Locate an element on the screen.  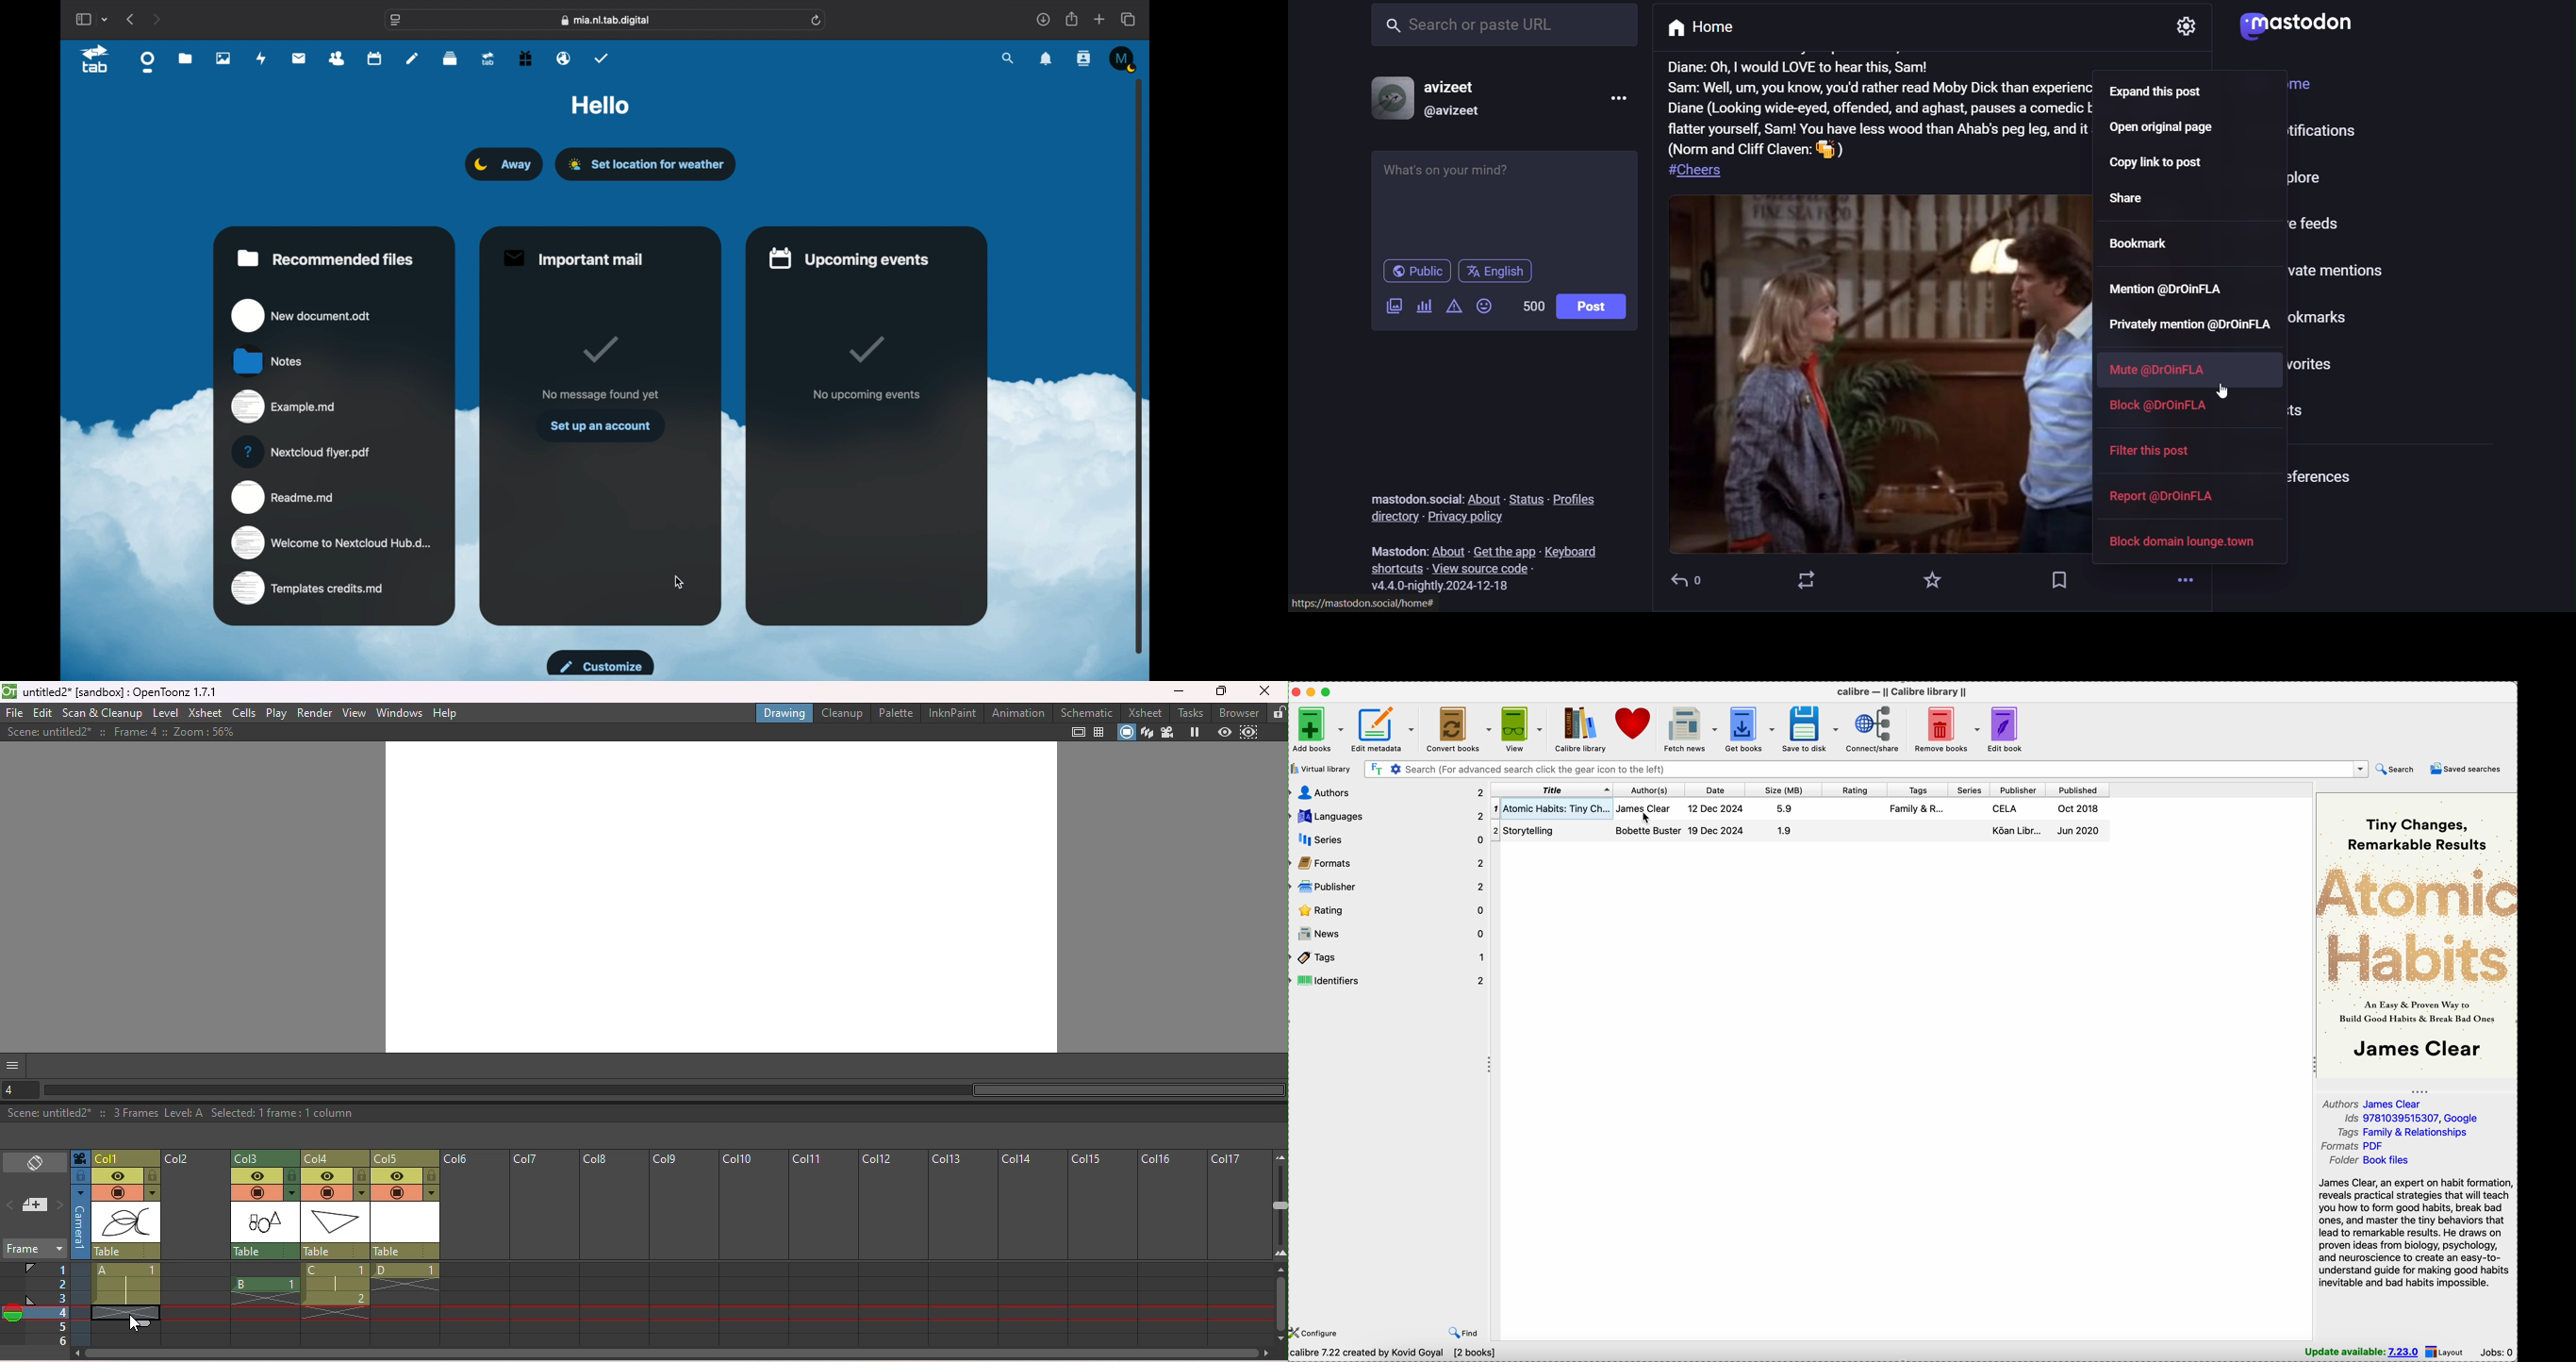
share is located at coordinates (2142, 198).